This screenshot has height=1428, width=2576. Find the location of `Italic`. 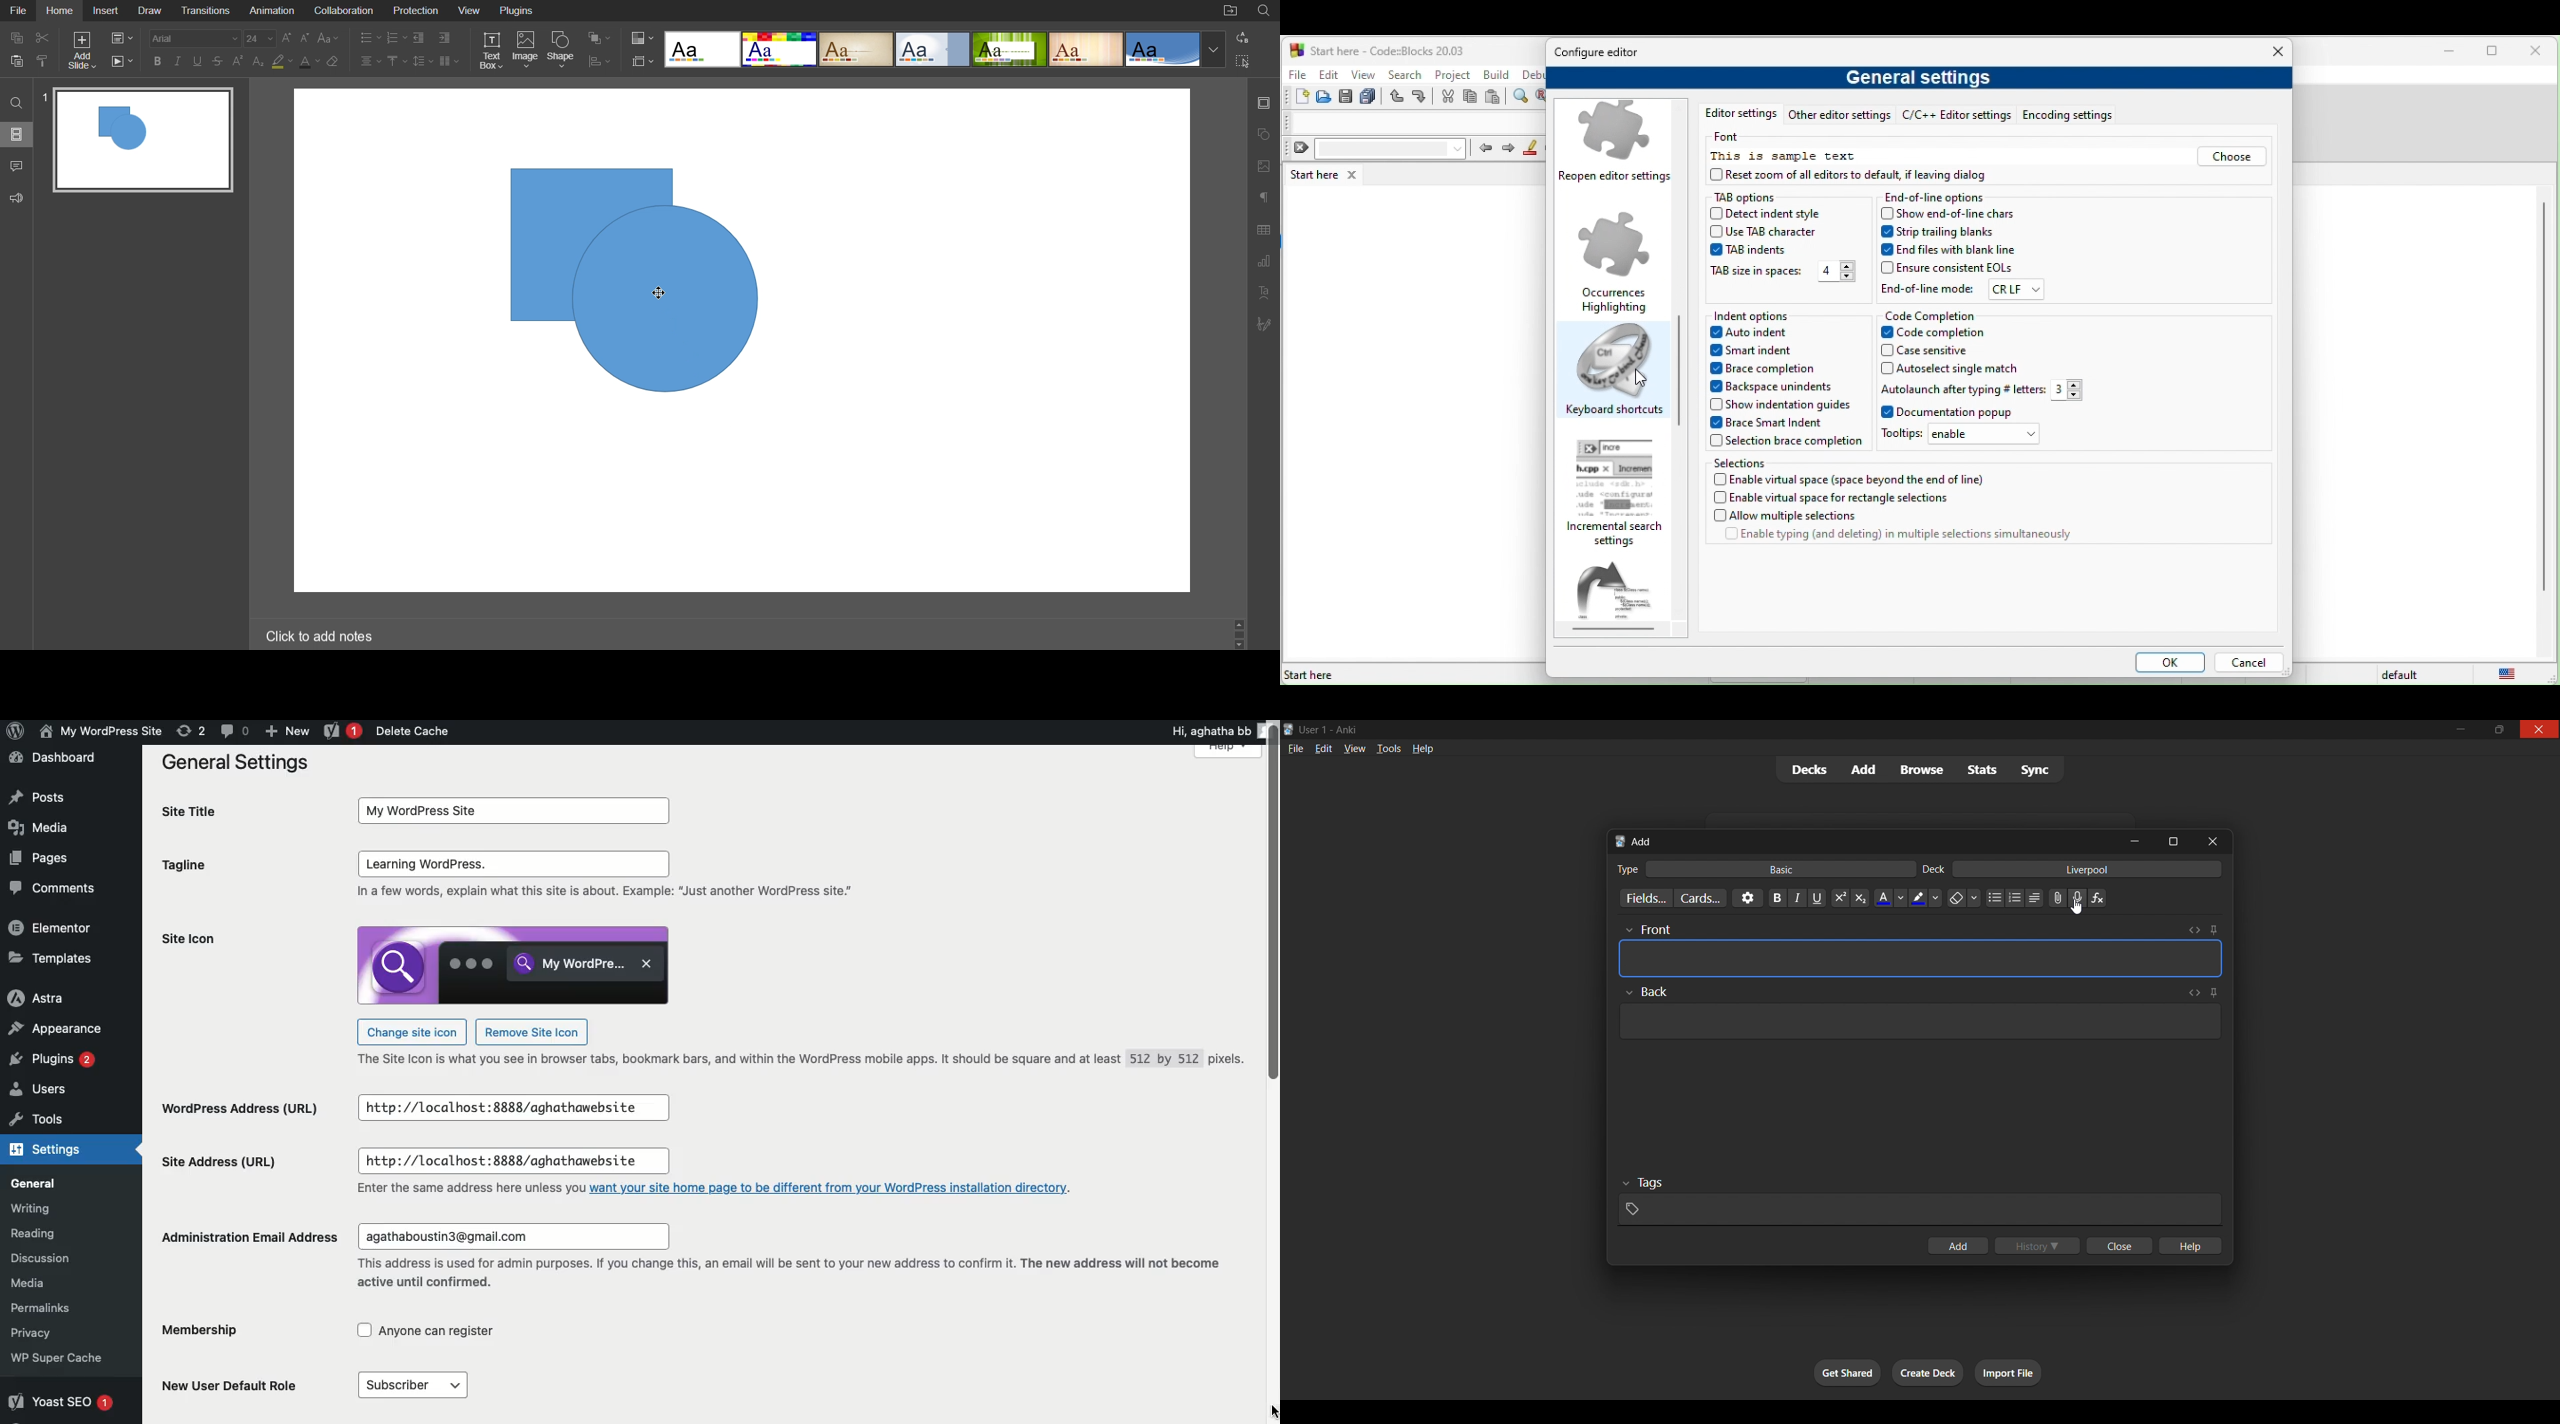

Italic is located at coordinates (179, 62).